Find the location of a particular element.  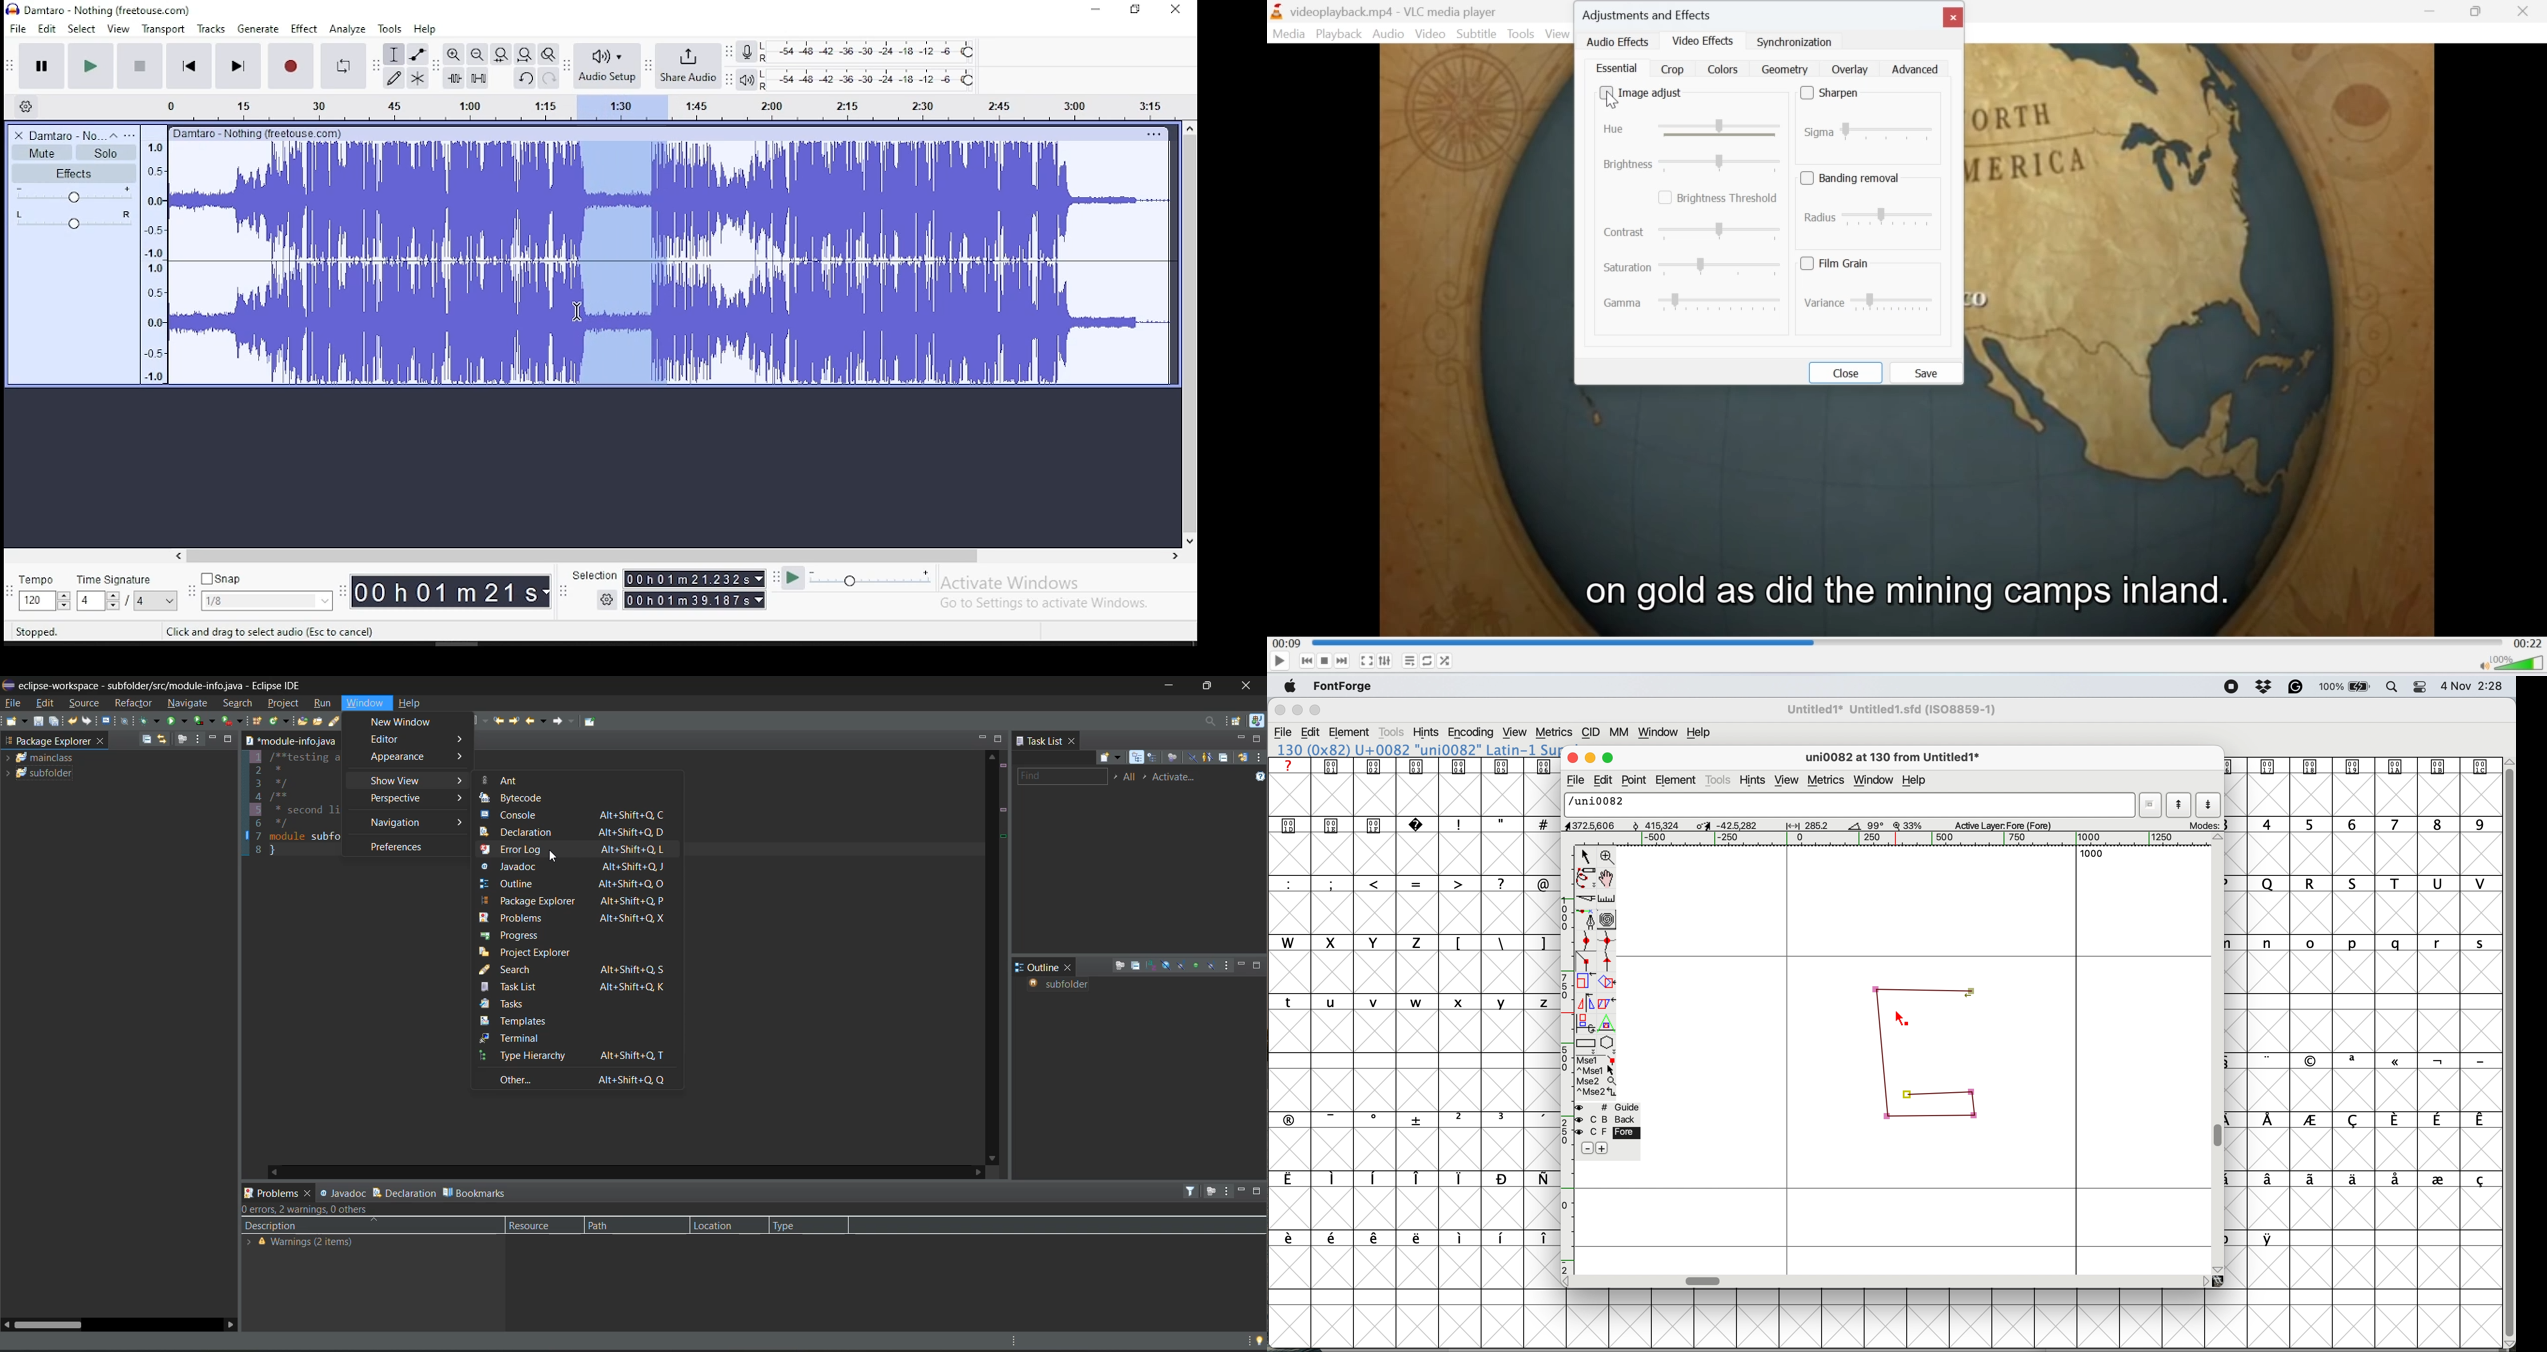

Saturation is located at coordinates (1694, 268).